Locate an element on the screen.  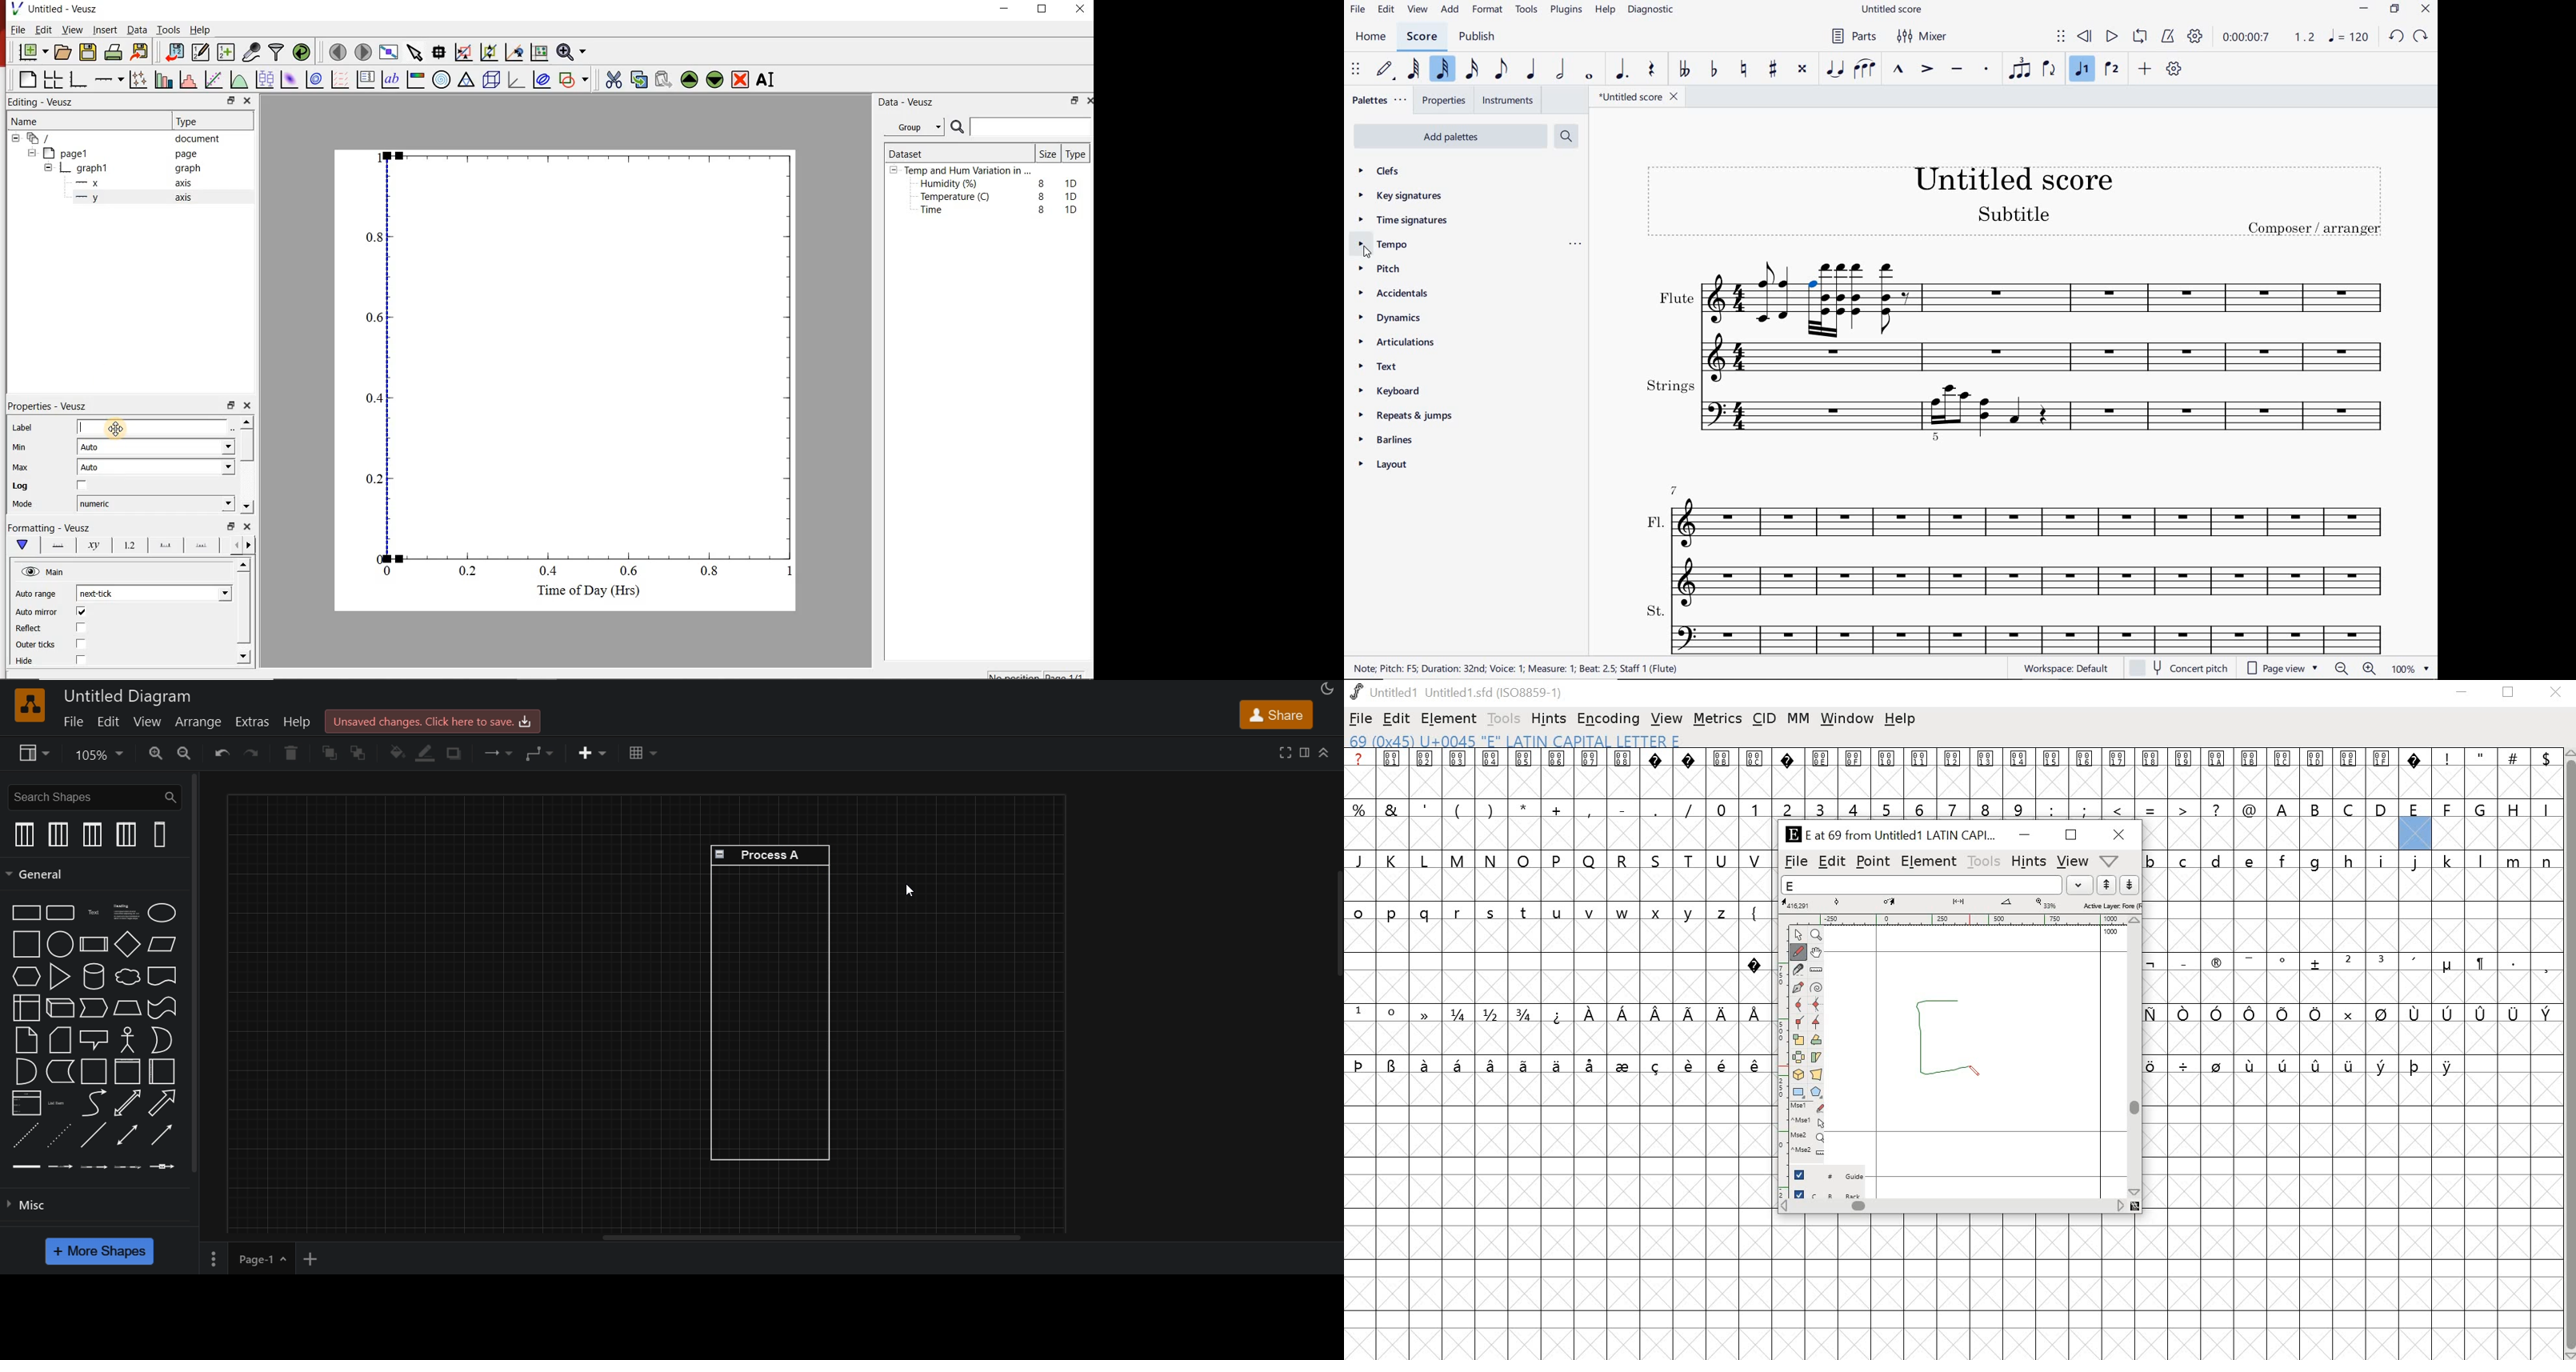
plot bar charts is located at coordinates (164, 78).